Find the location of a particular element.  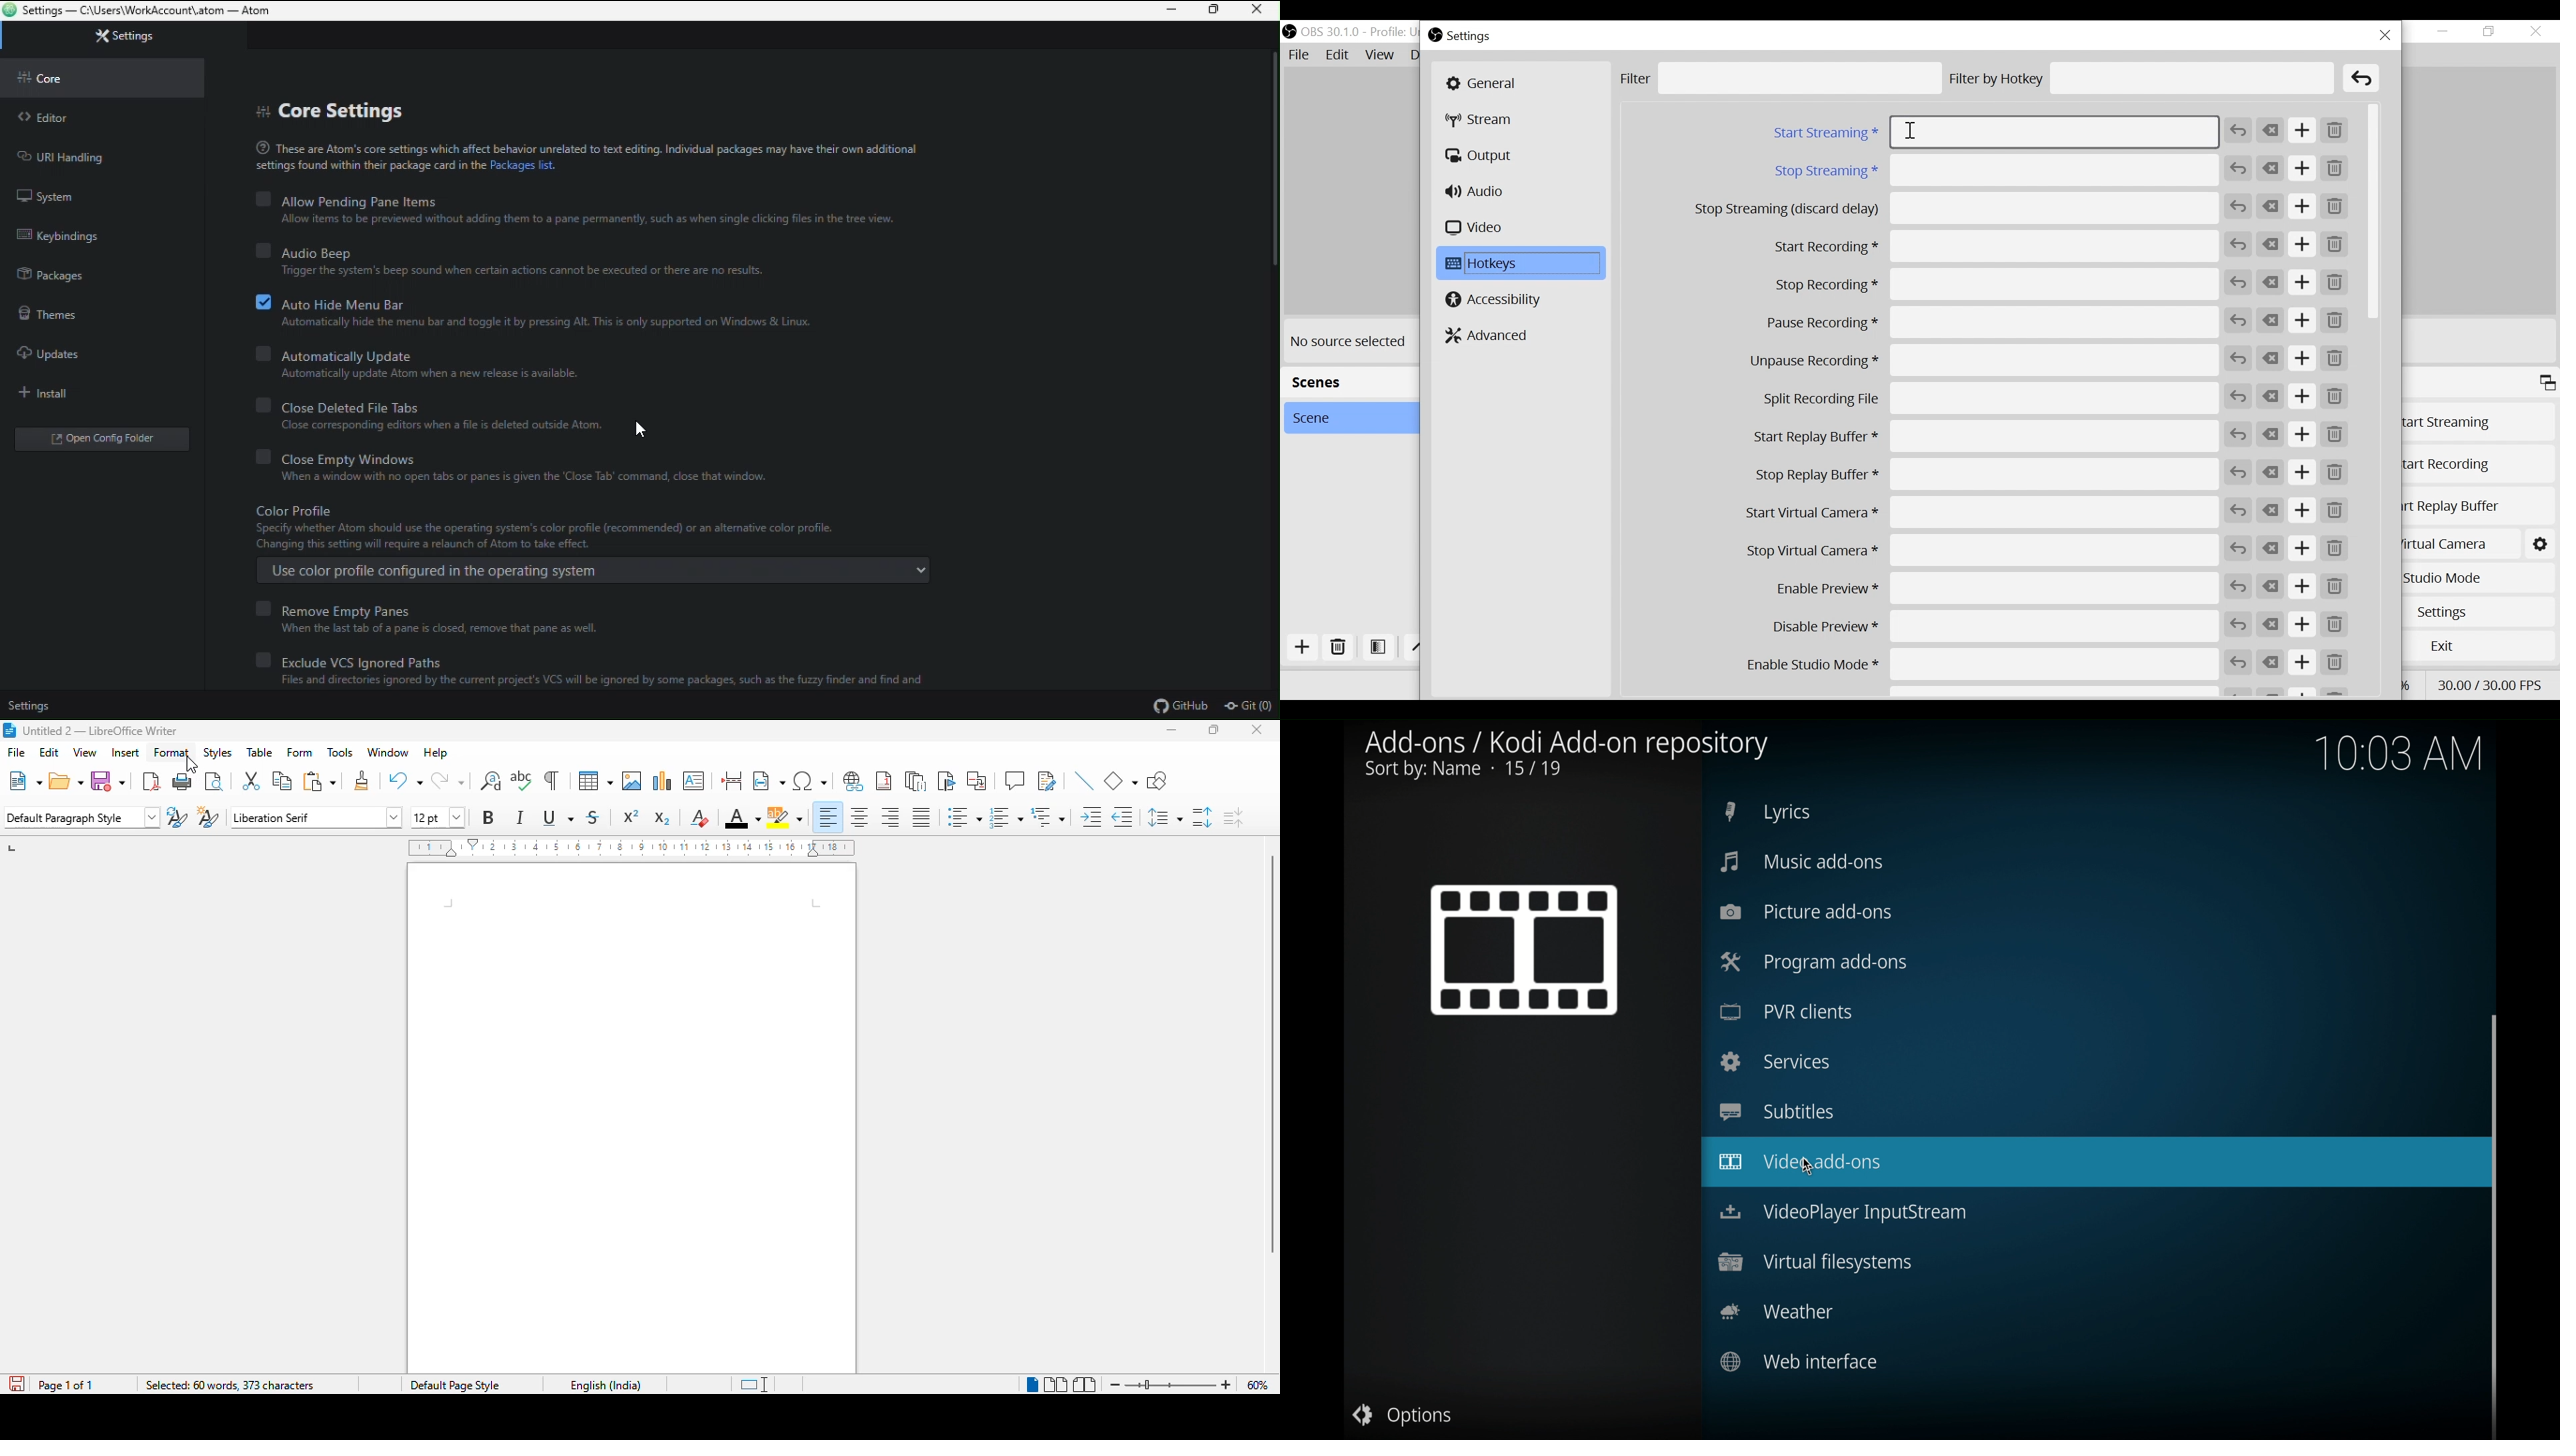

help is located at coordinates (436, 753).